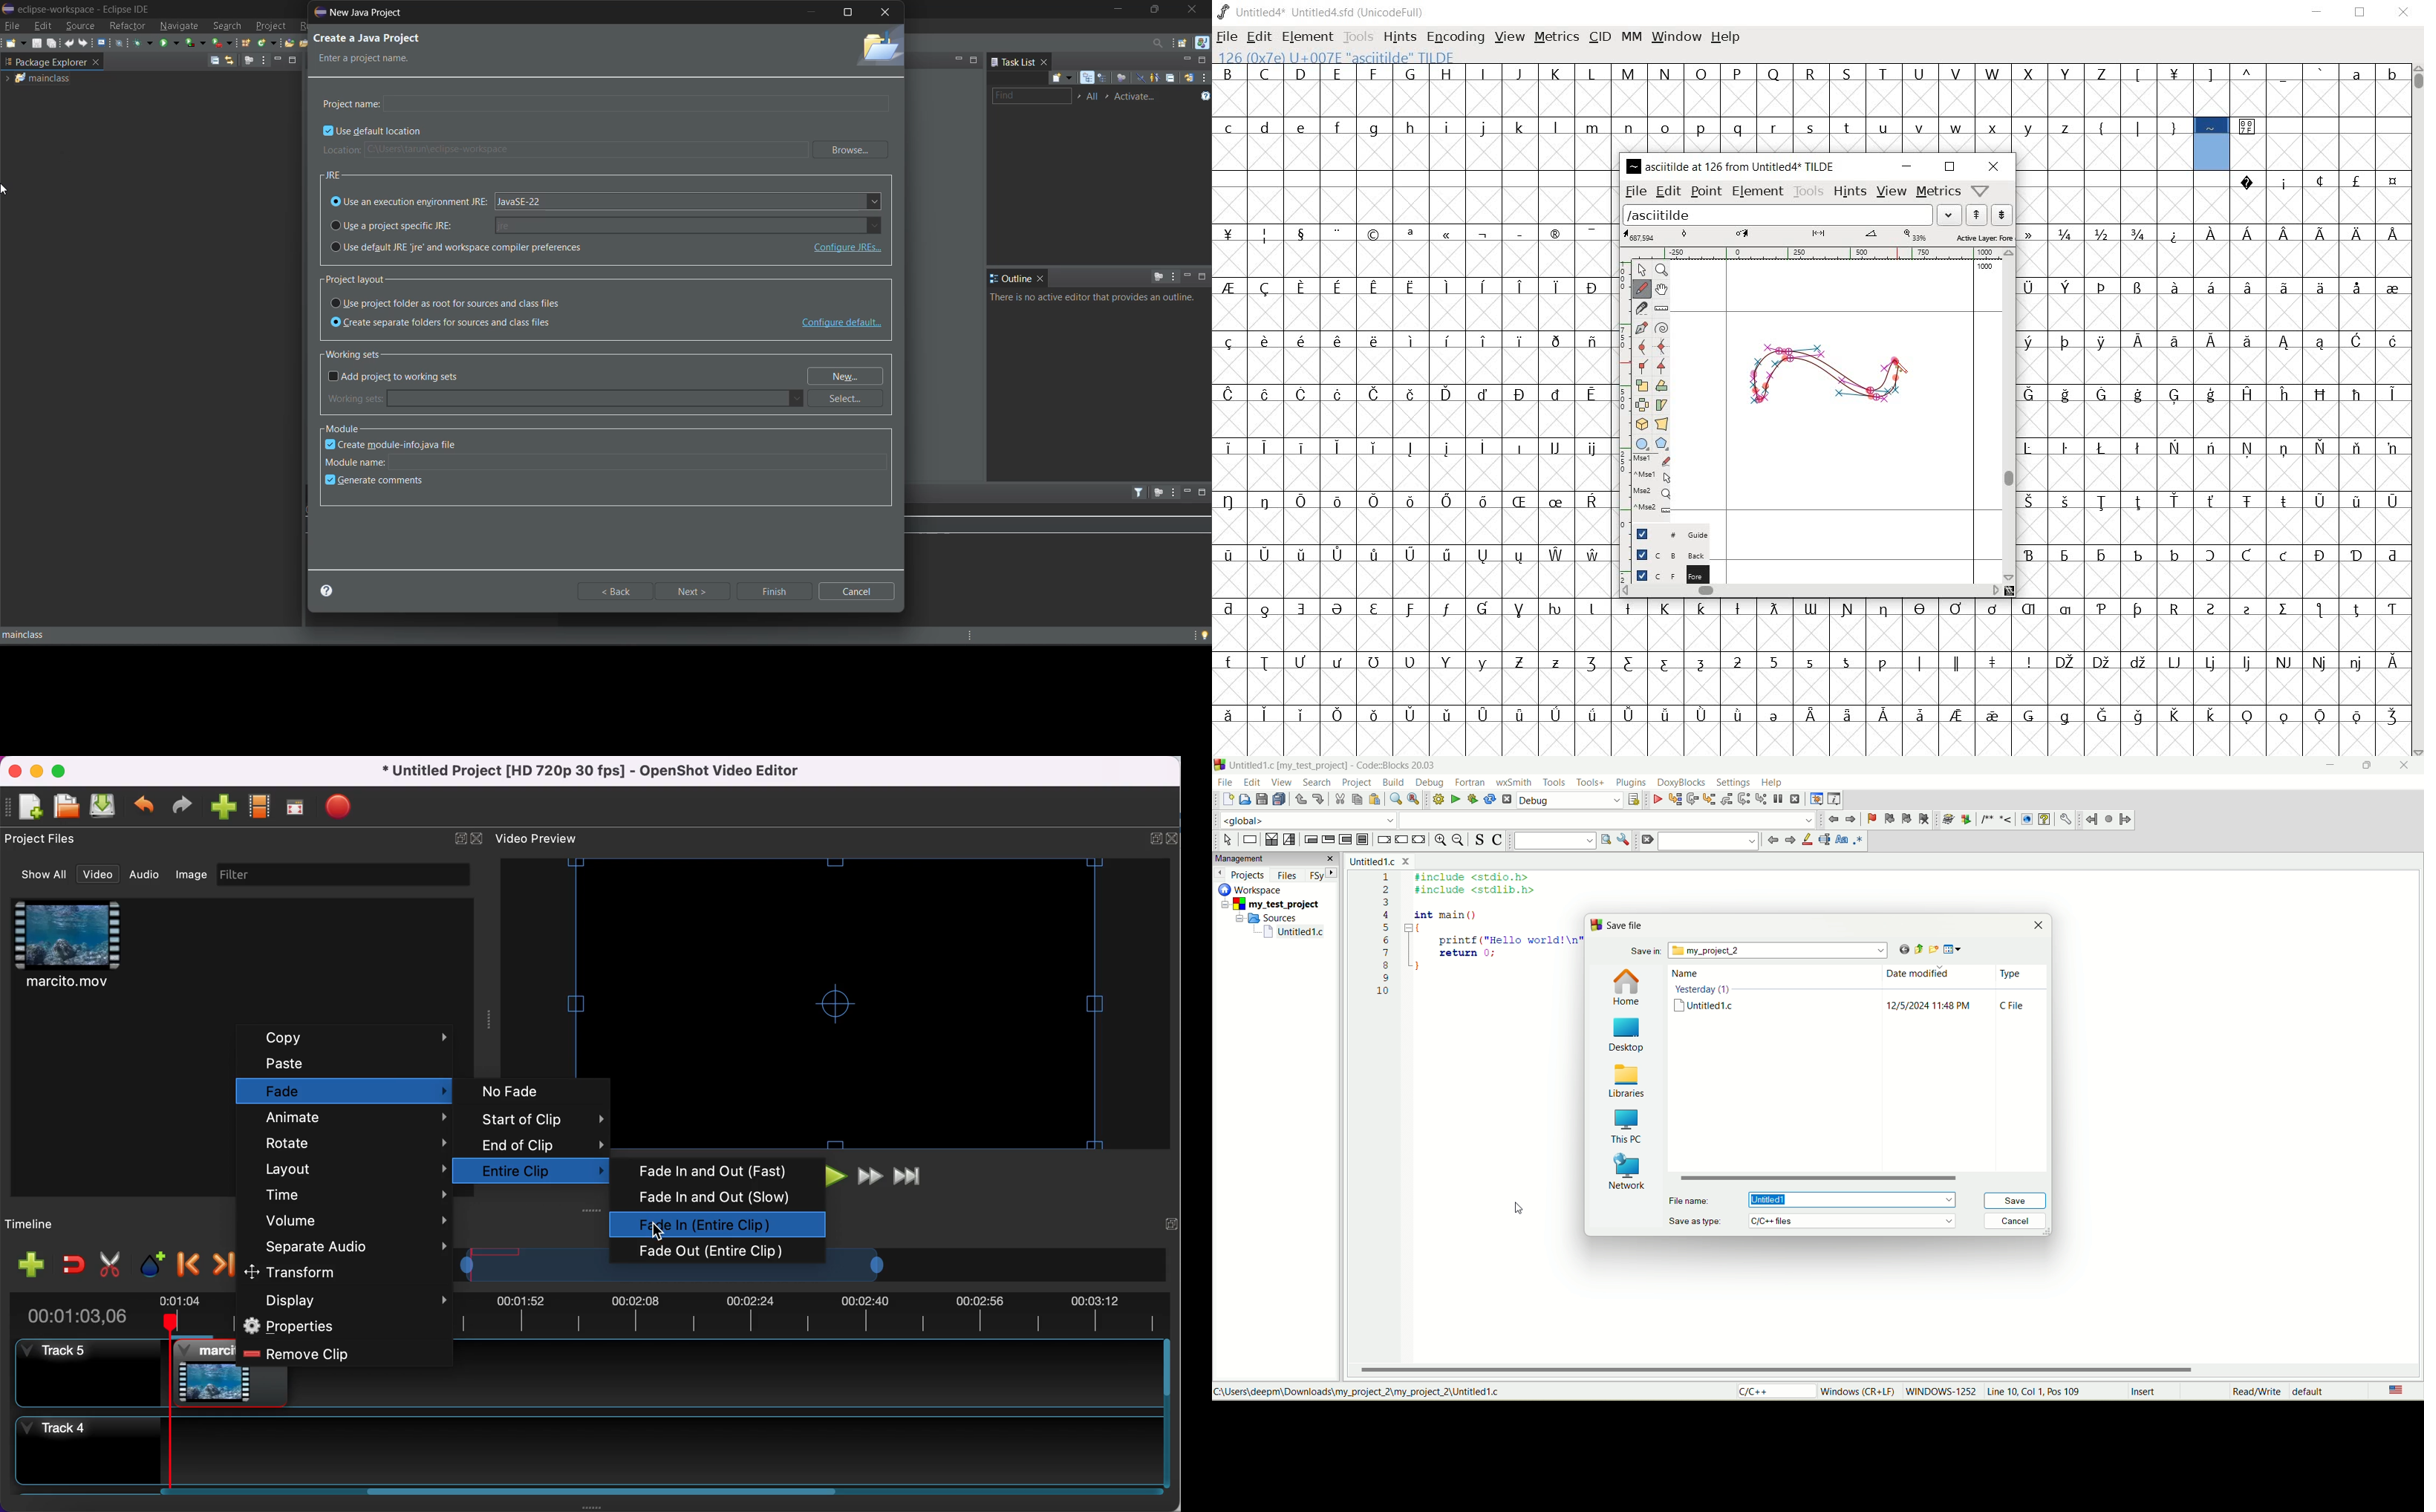 The width and height of the screenshot is (2436, 1512). What do you see at coordinates (47, 636) in the screenshot?
I see `mainclass` at bounding box center [47, 636].